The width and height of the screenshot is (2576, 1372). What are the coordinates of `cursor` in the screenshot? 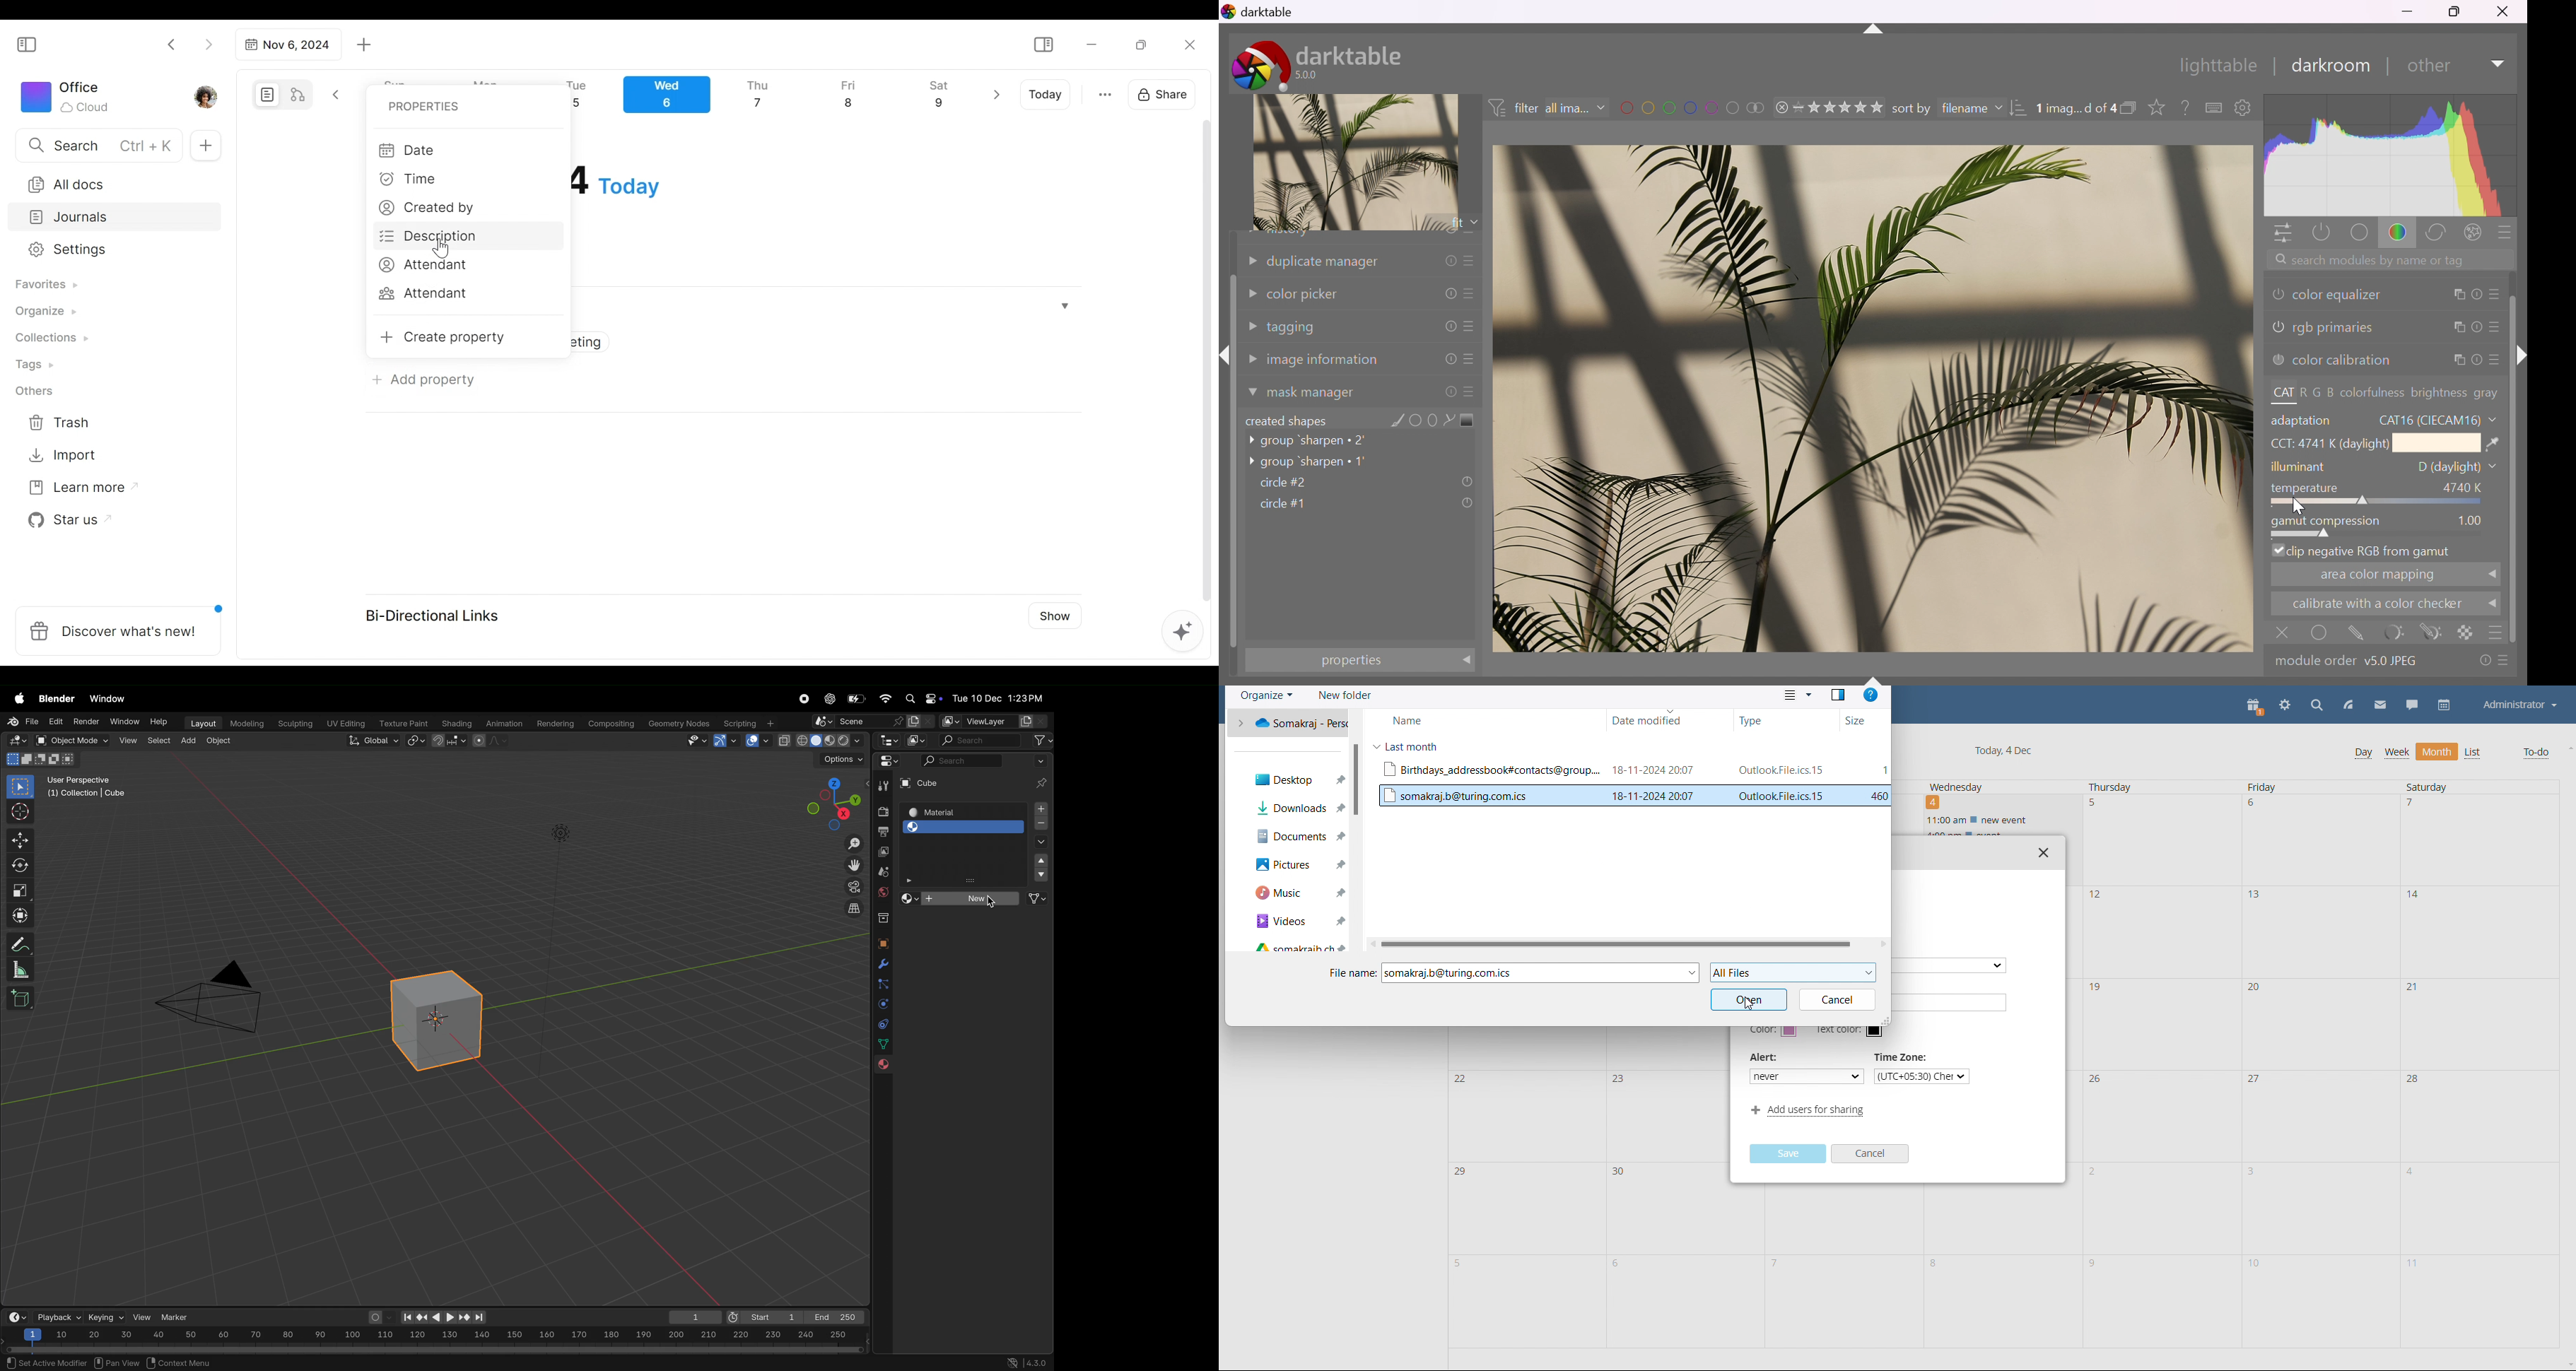 It's located at (2302, 508).